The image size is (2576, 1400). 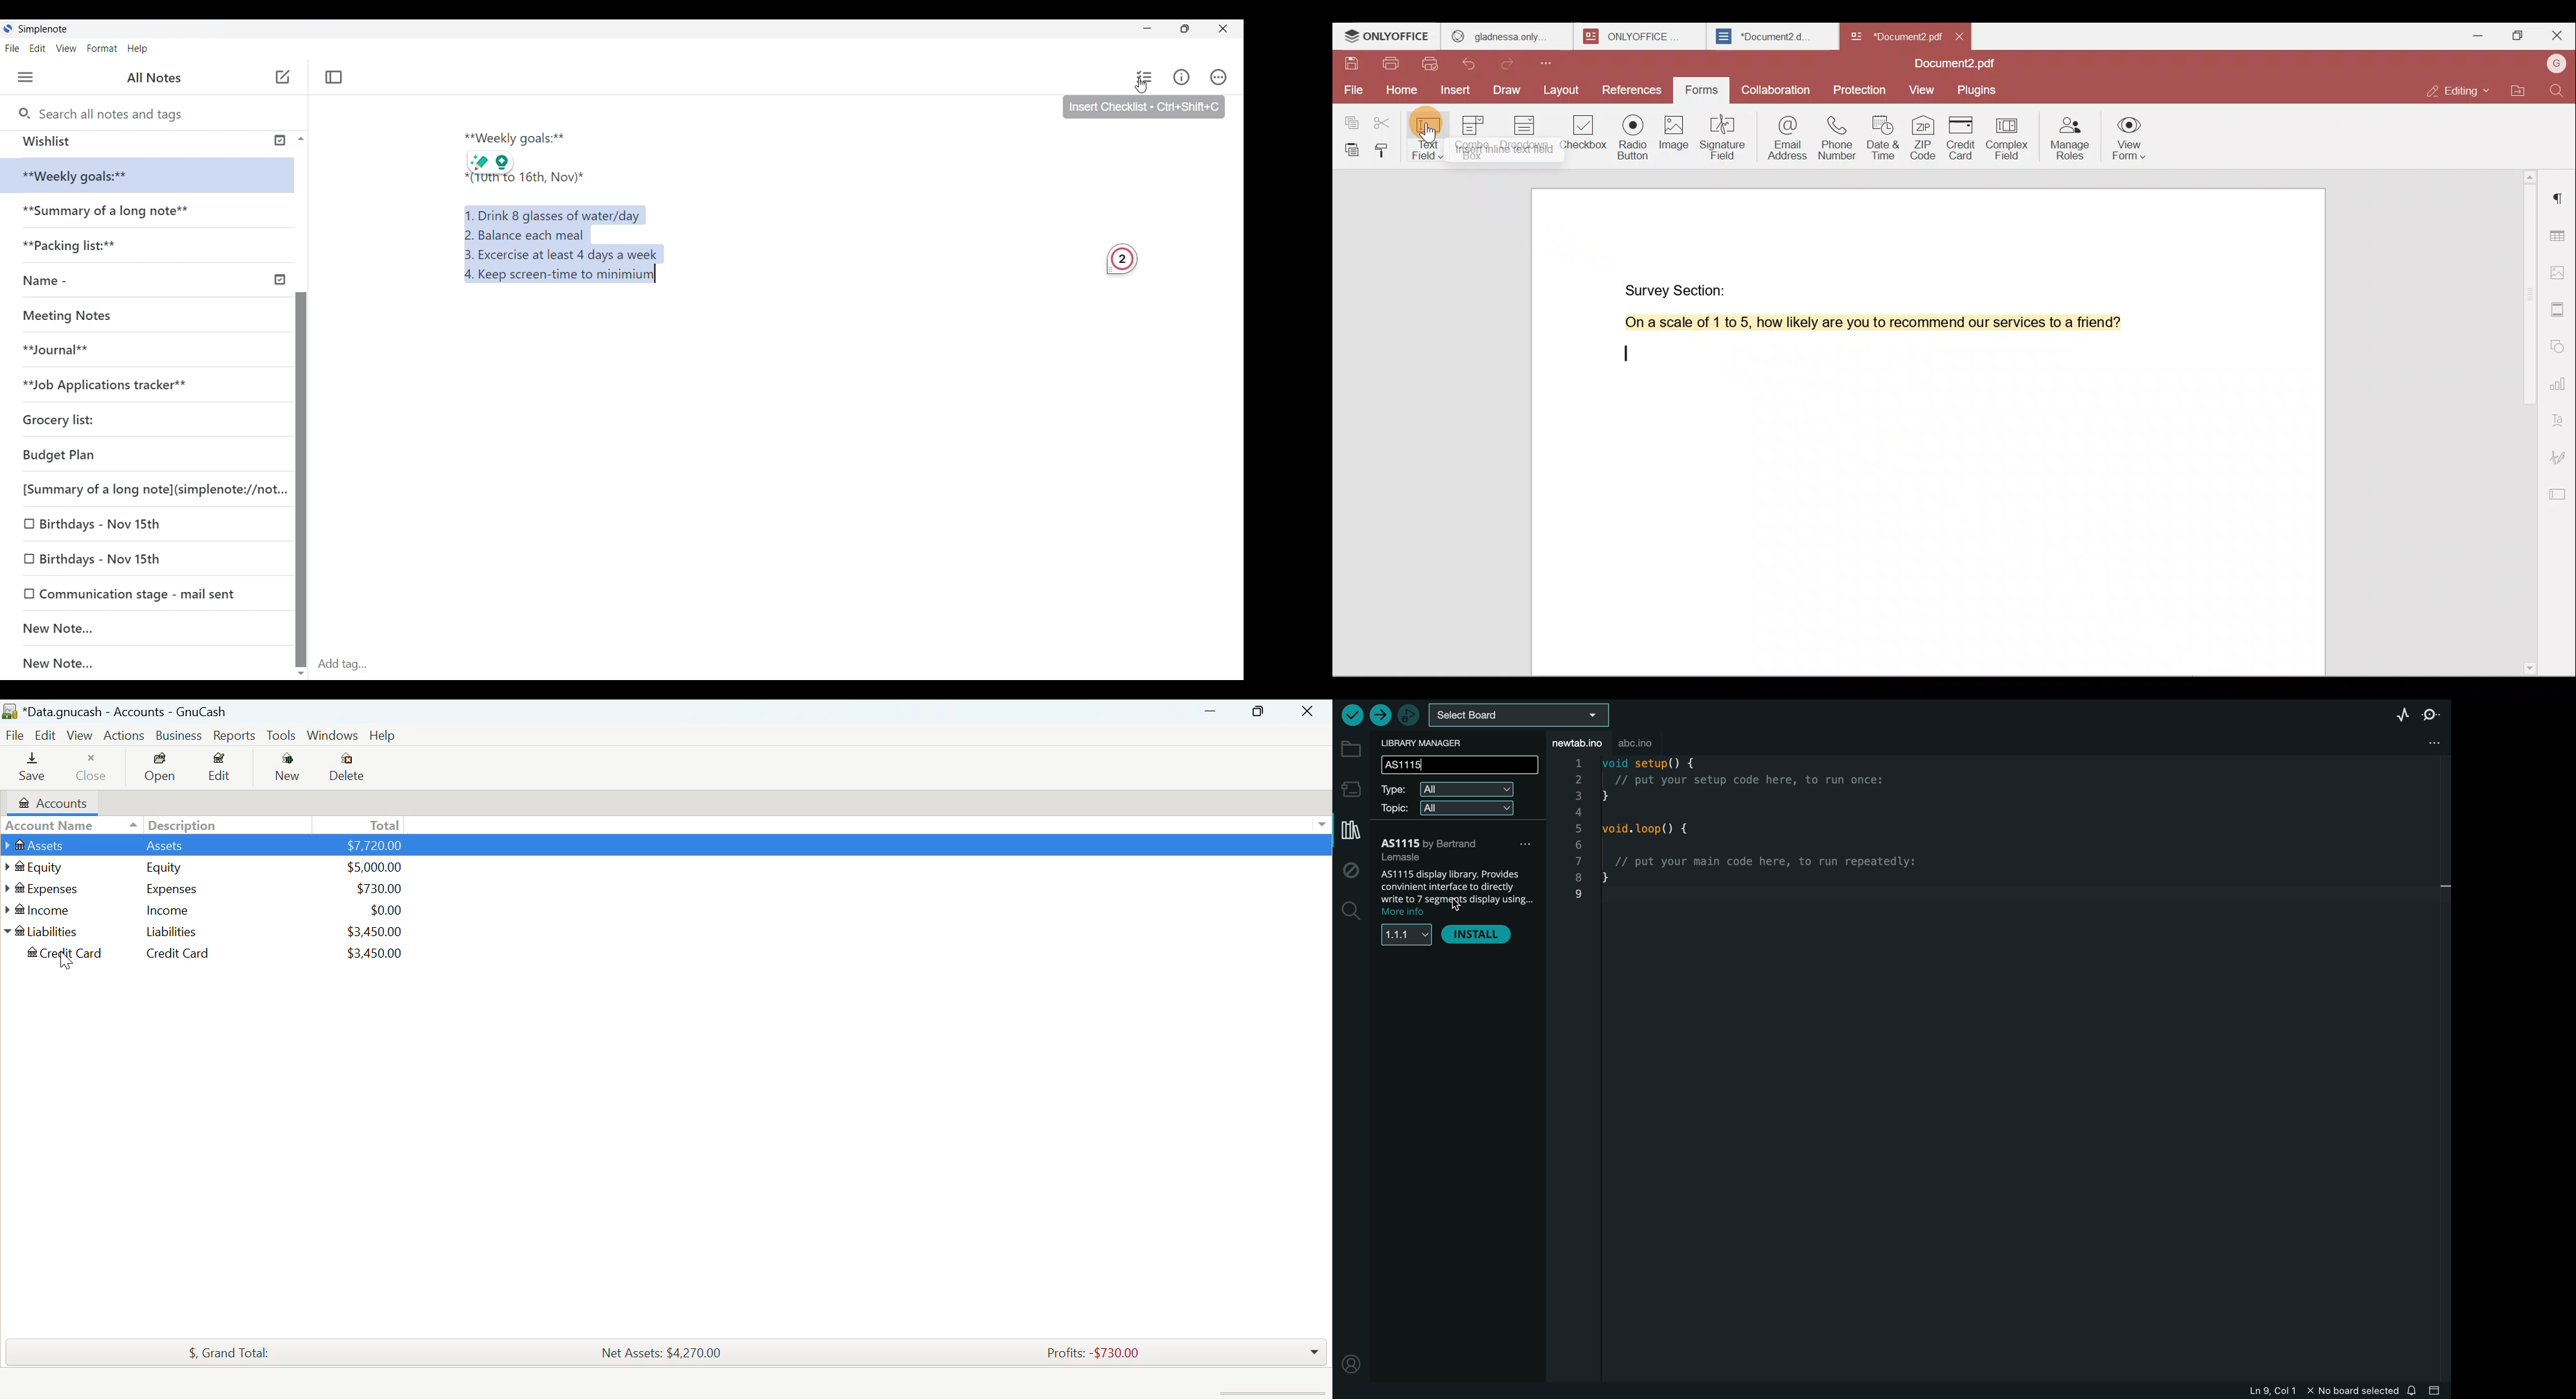 I want to click on Actions, so click(x=1224, y=77).